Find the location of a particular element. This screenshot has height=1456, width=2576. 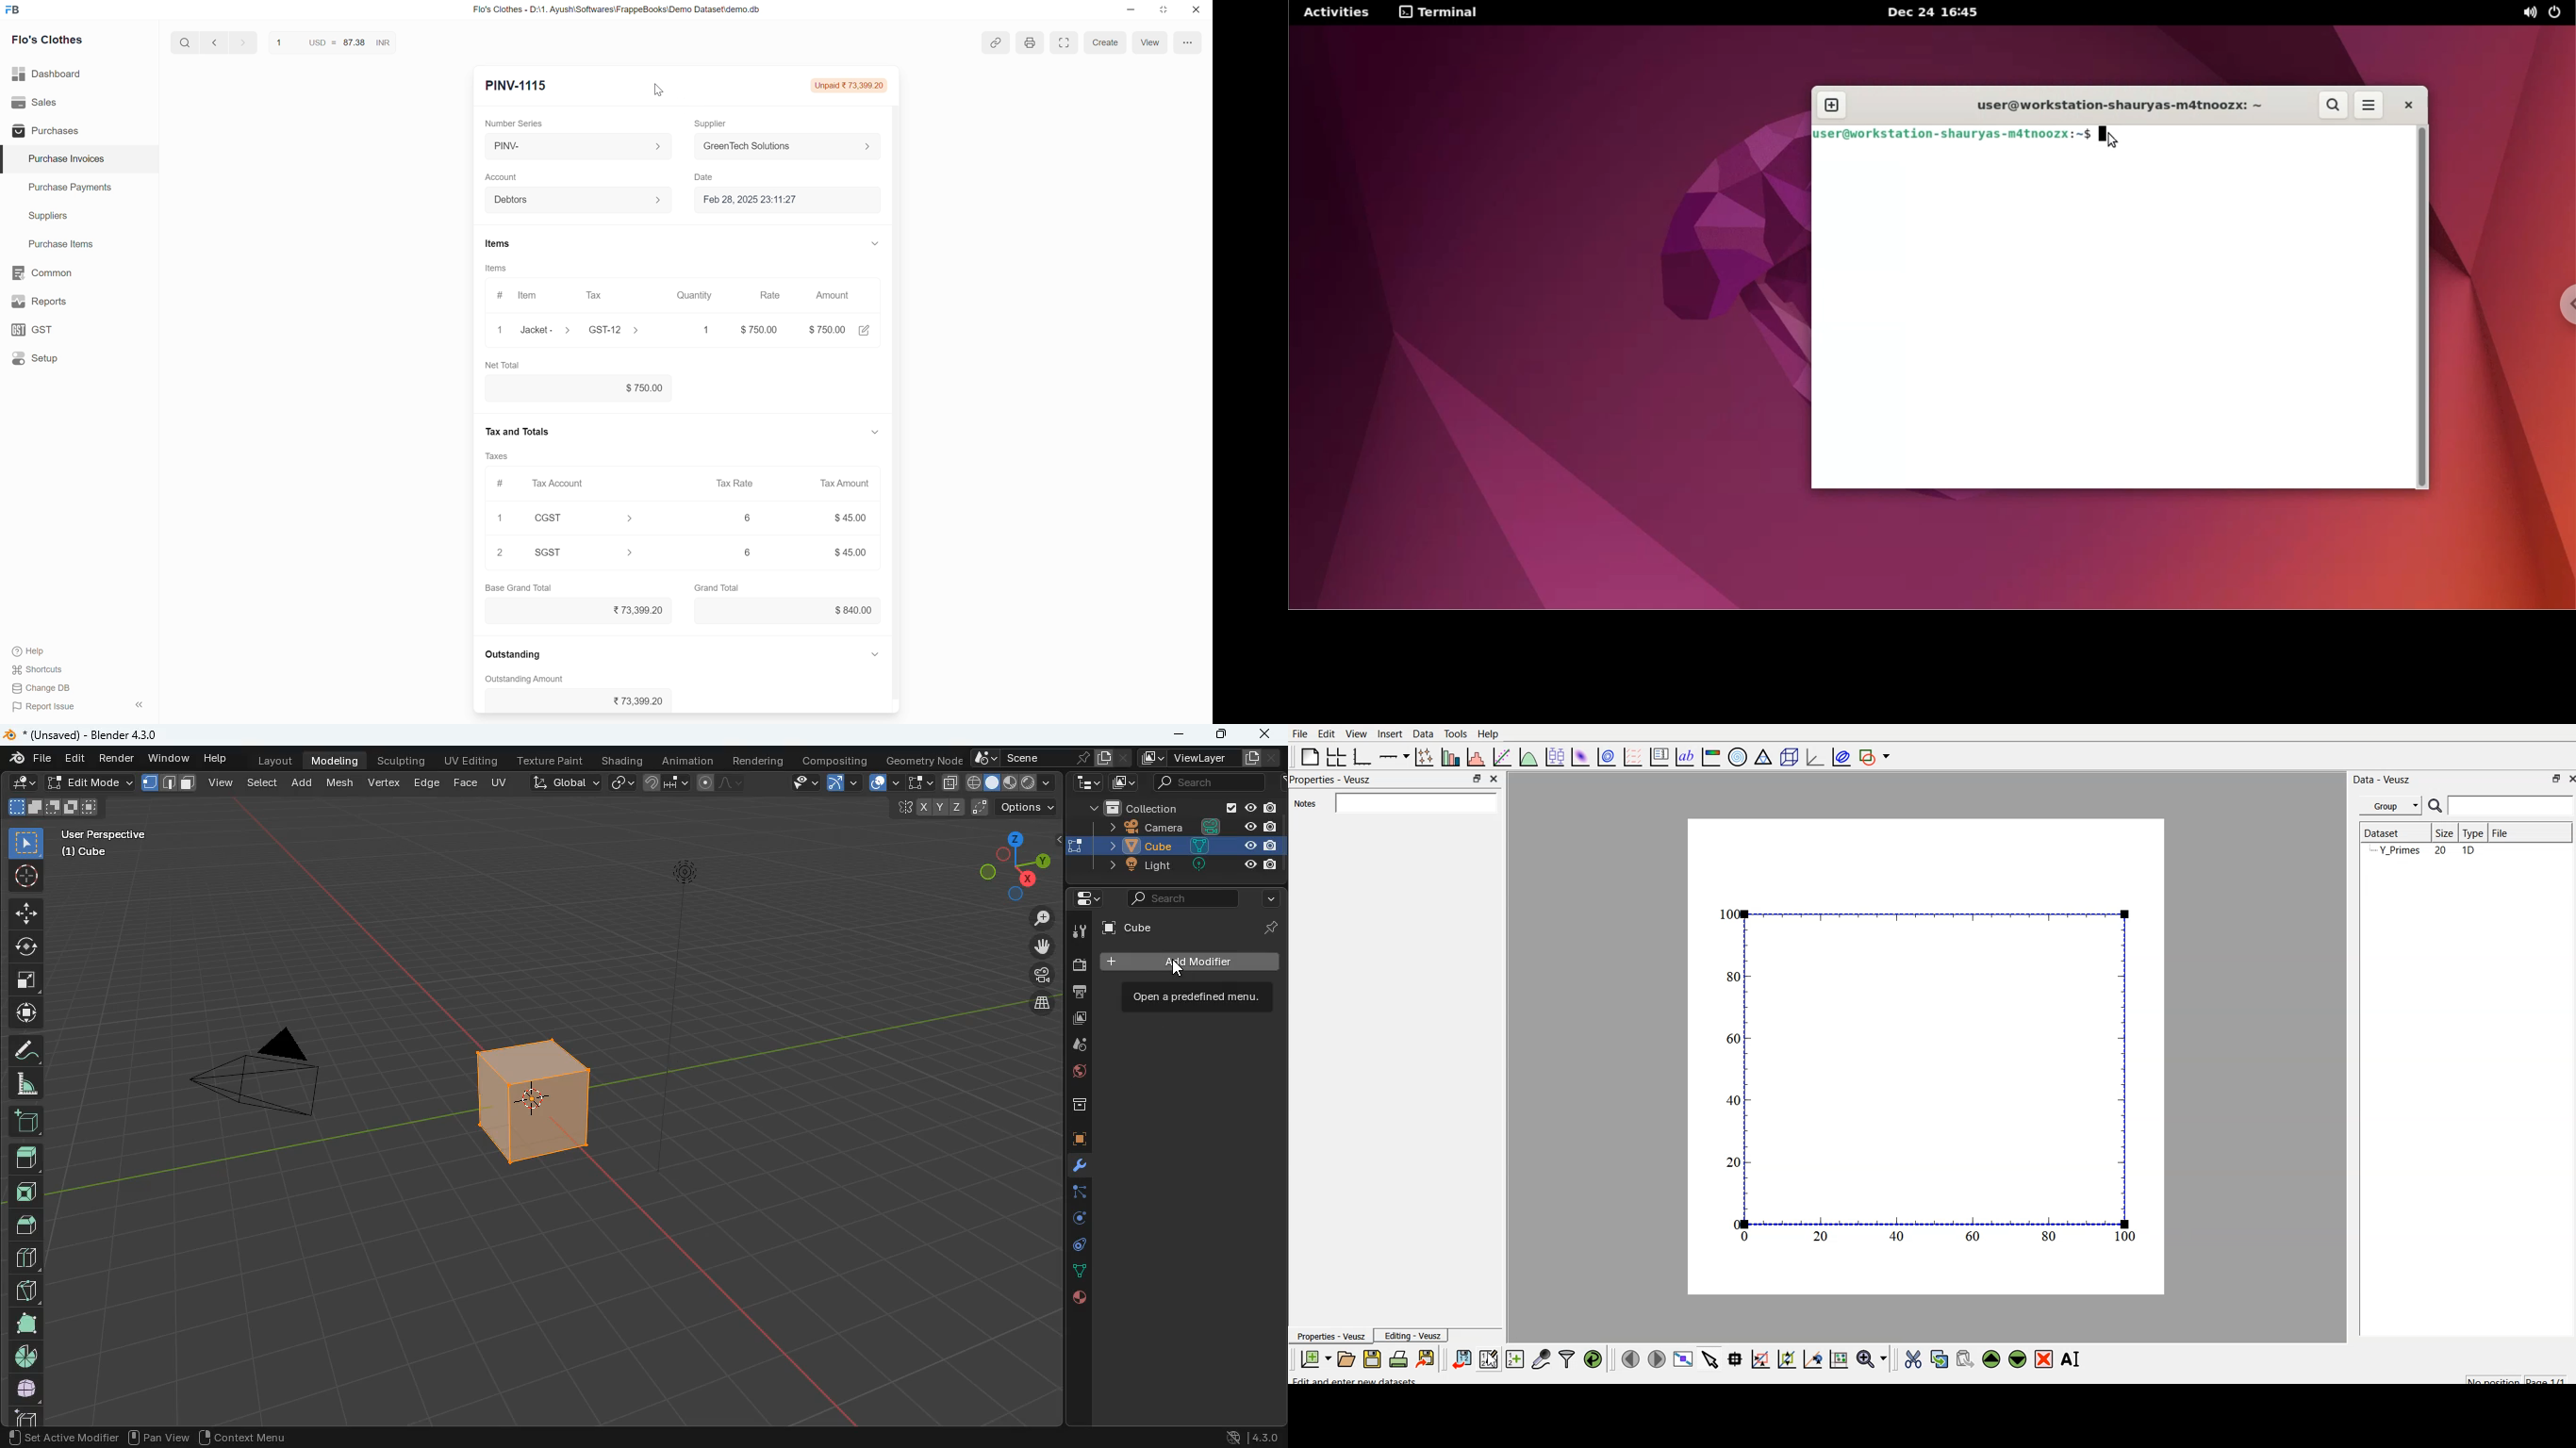

$ 102.99 is located at coordinates (827, 330).